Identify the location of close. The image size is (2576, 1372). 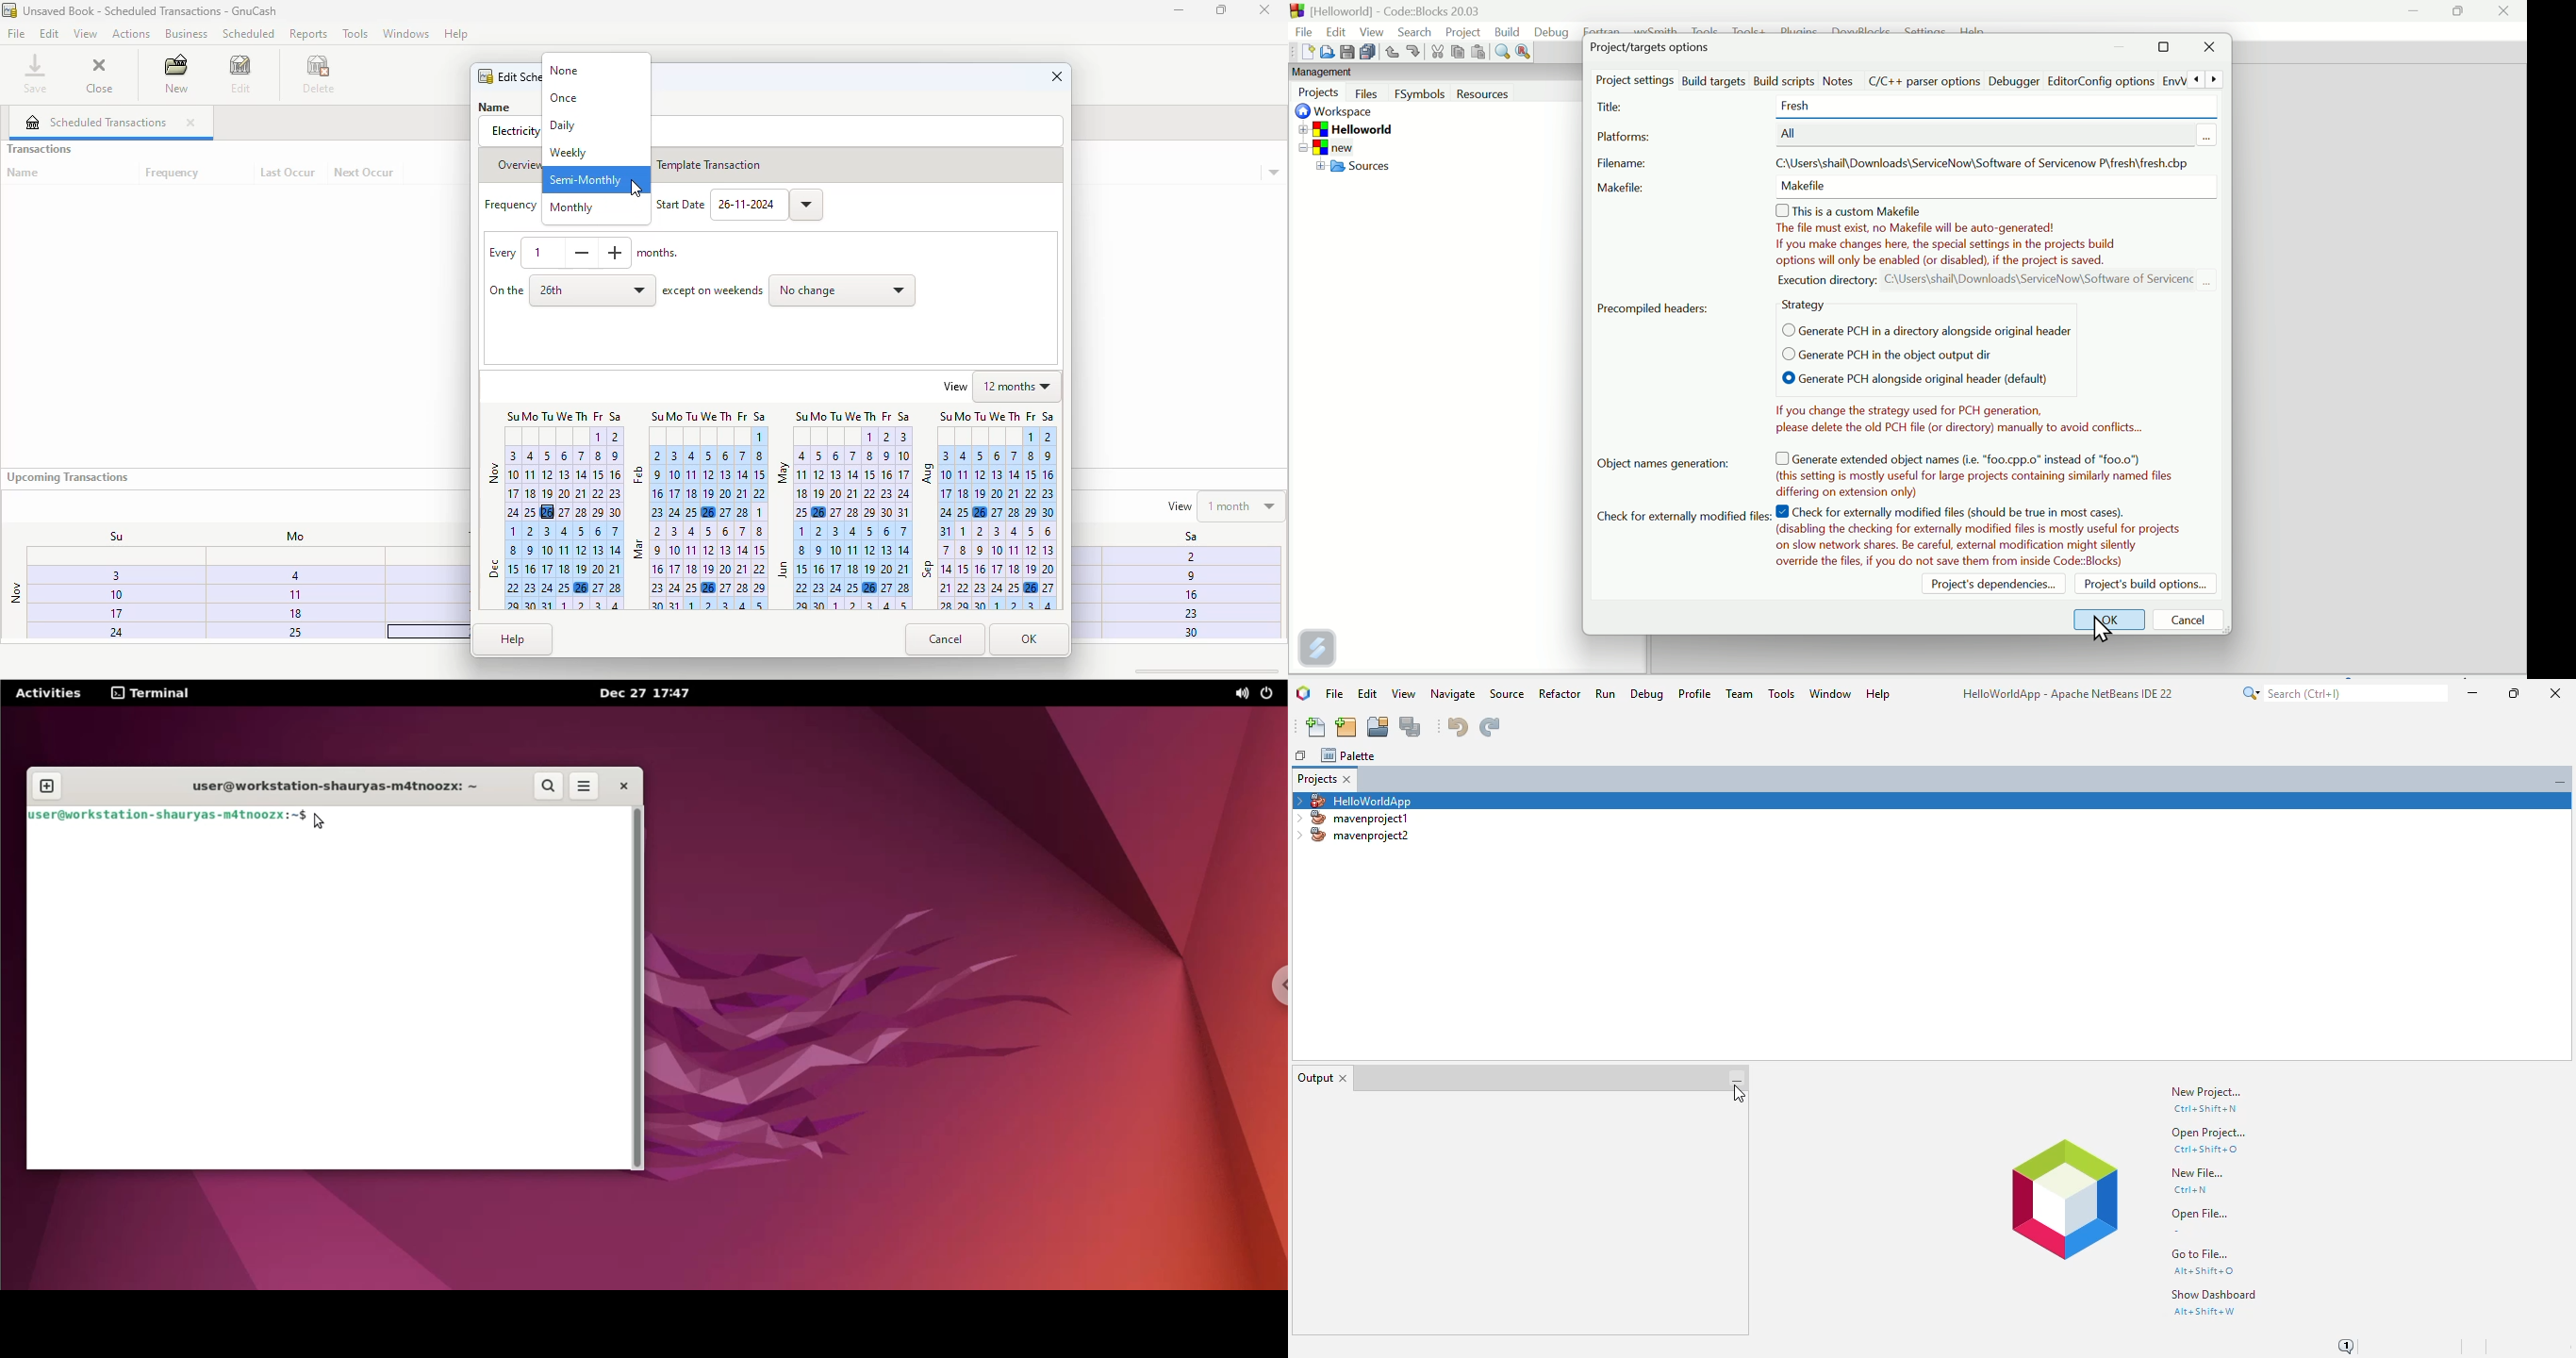
(1264, 10).